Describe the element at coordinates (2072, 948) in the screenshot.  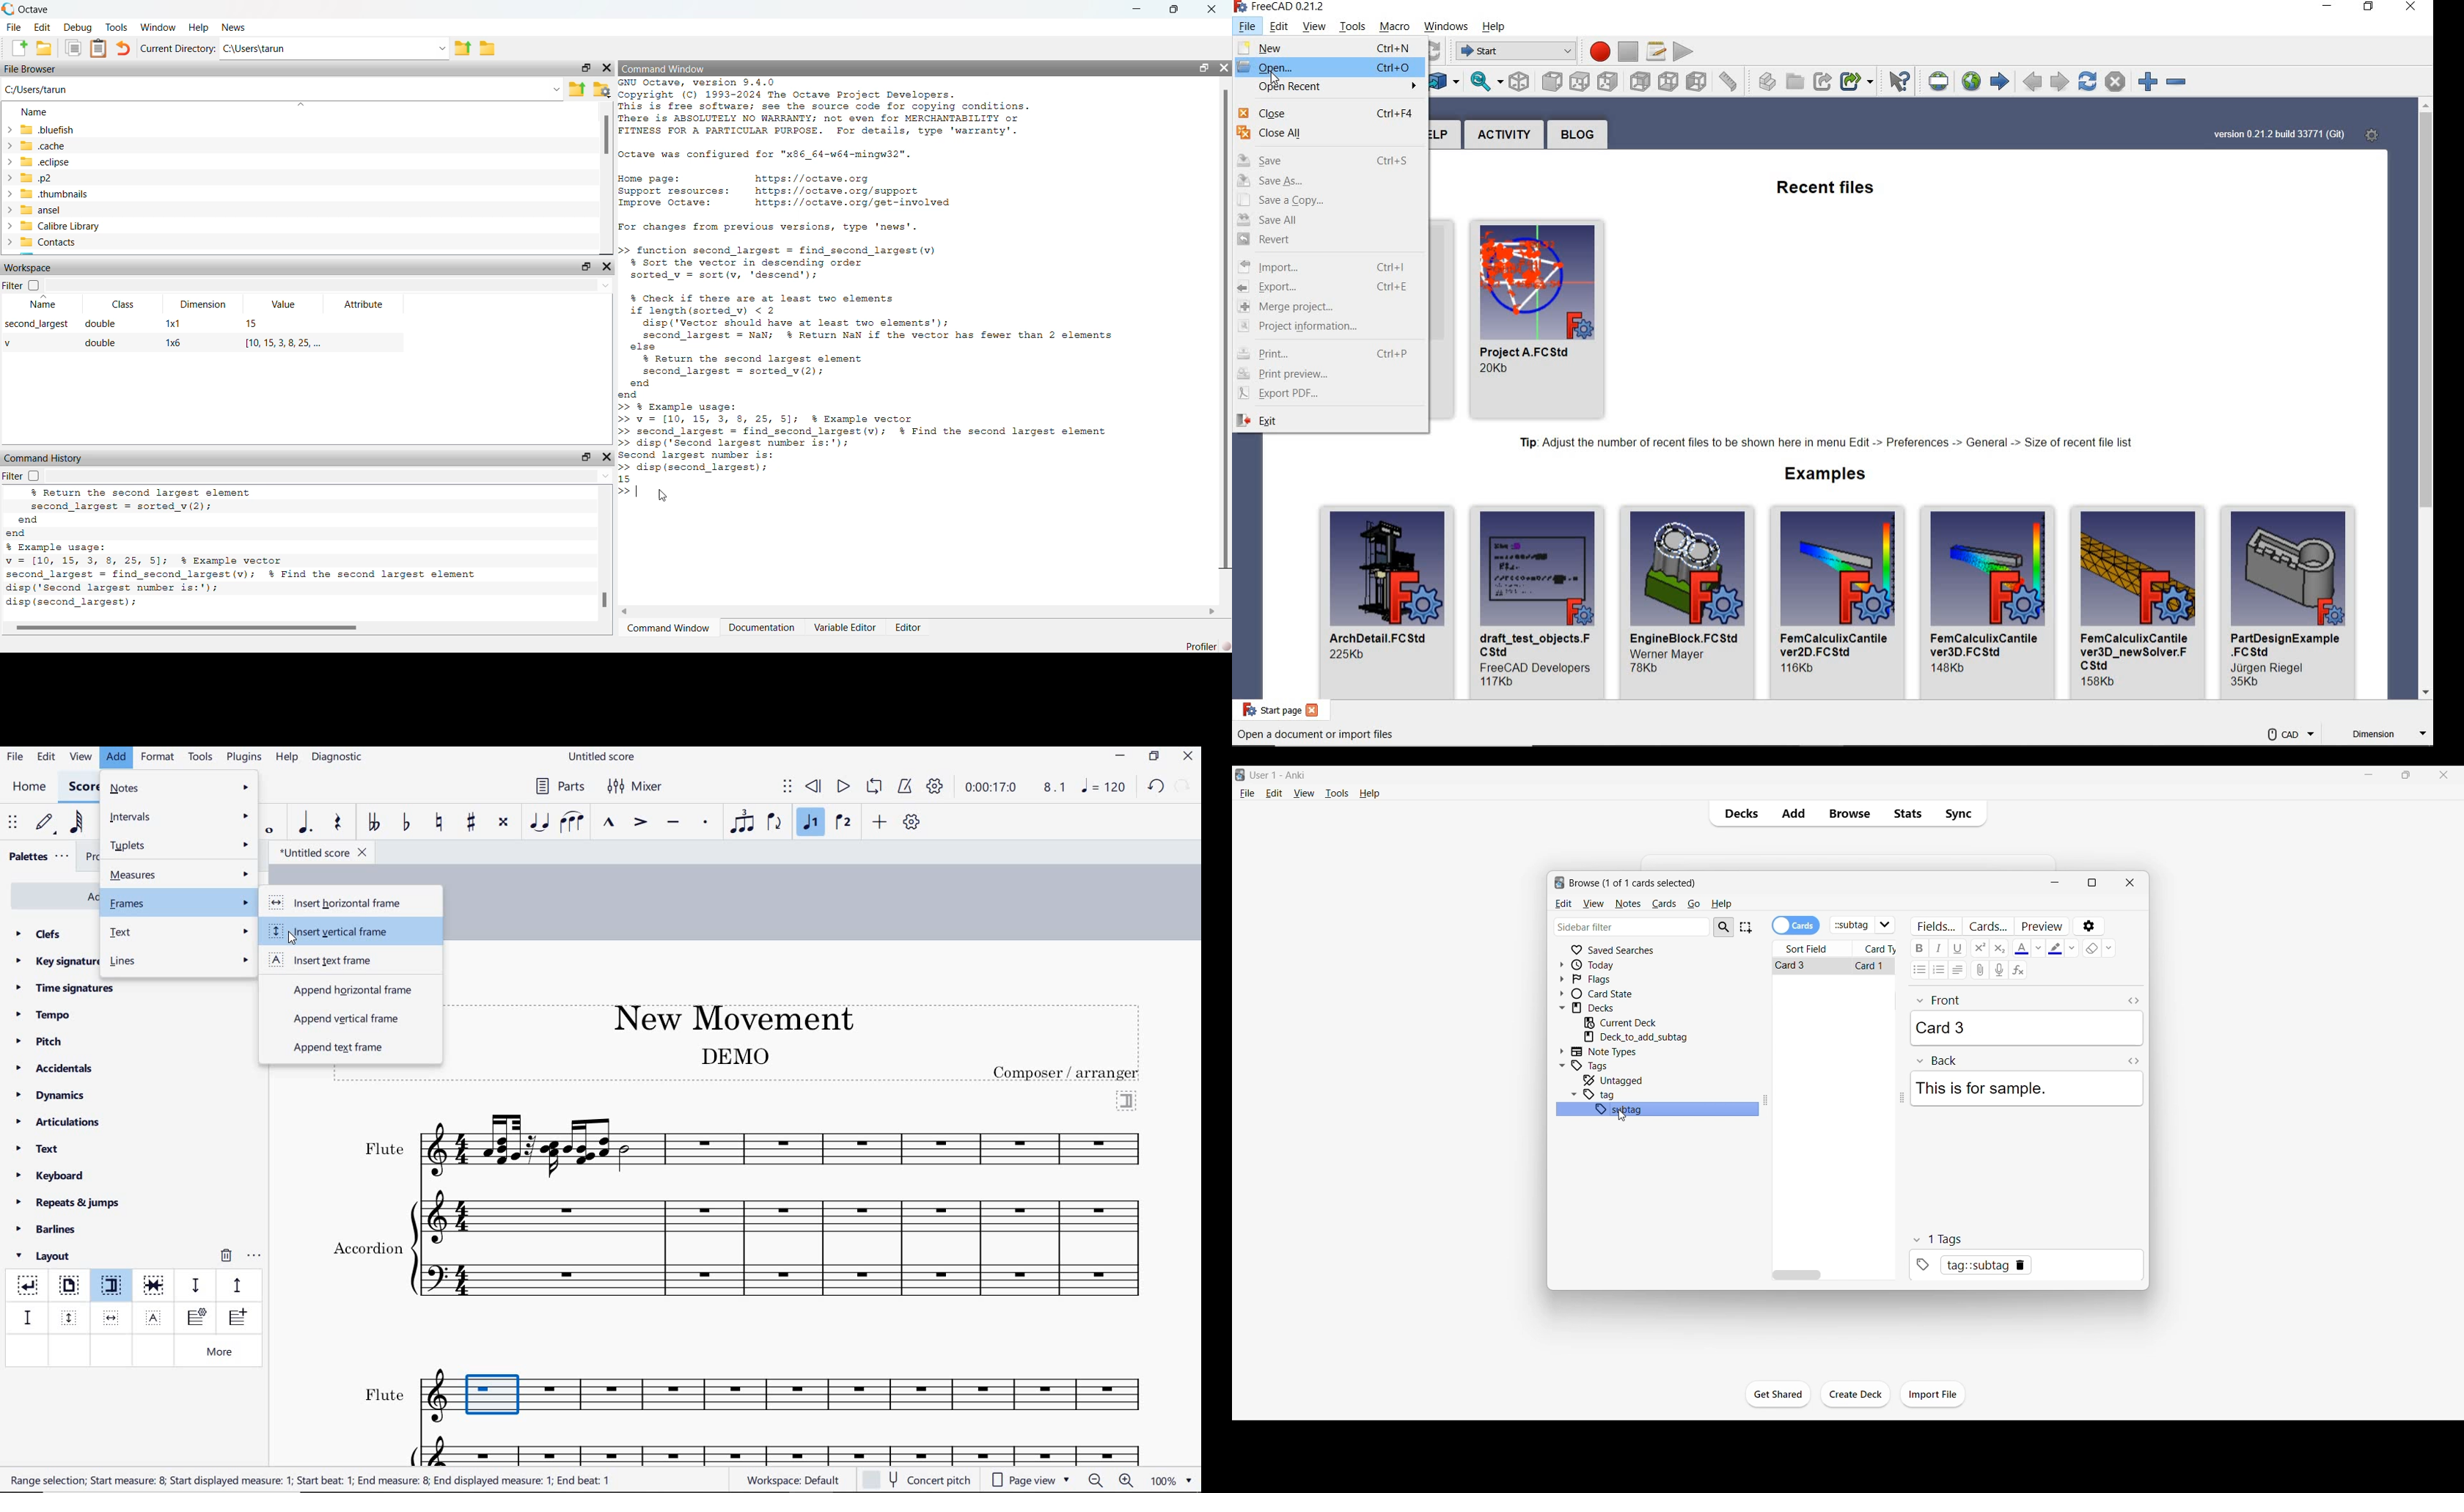
I see `Text highlight color options` at that location.